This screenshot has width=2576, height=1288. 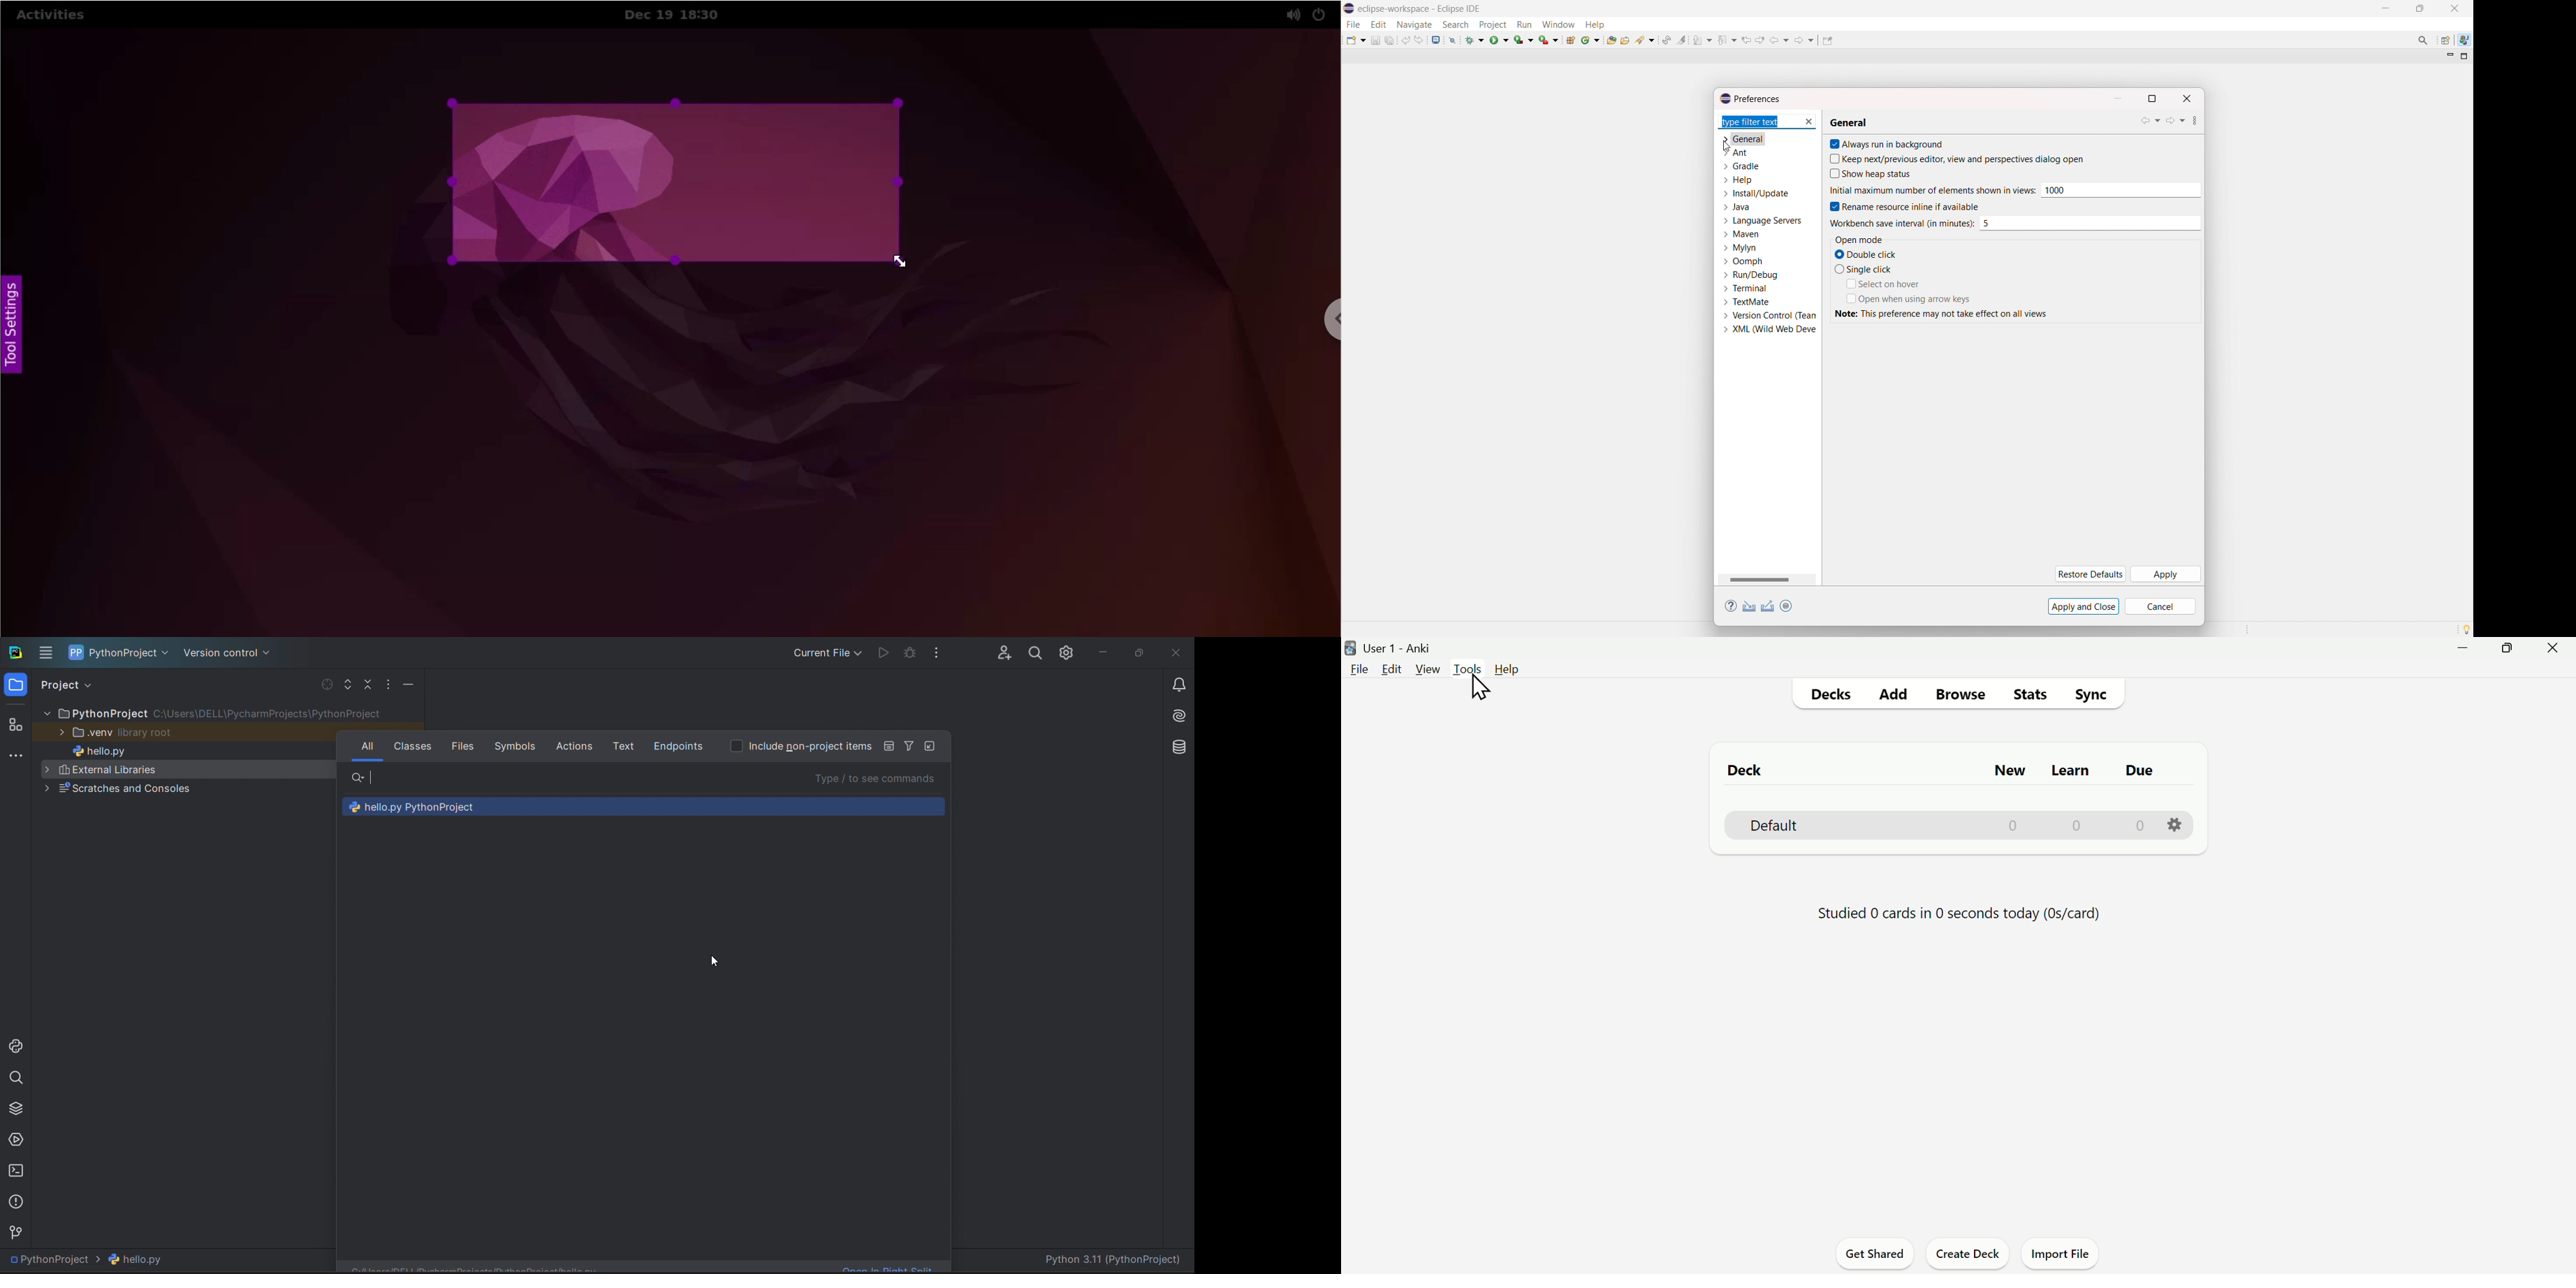 I want to click on Default , so click(x=1956, y=826).